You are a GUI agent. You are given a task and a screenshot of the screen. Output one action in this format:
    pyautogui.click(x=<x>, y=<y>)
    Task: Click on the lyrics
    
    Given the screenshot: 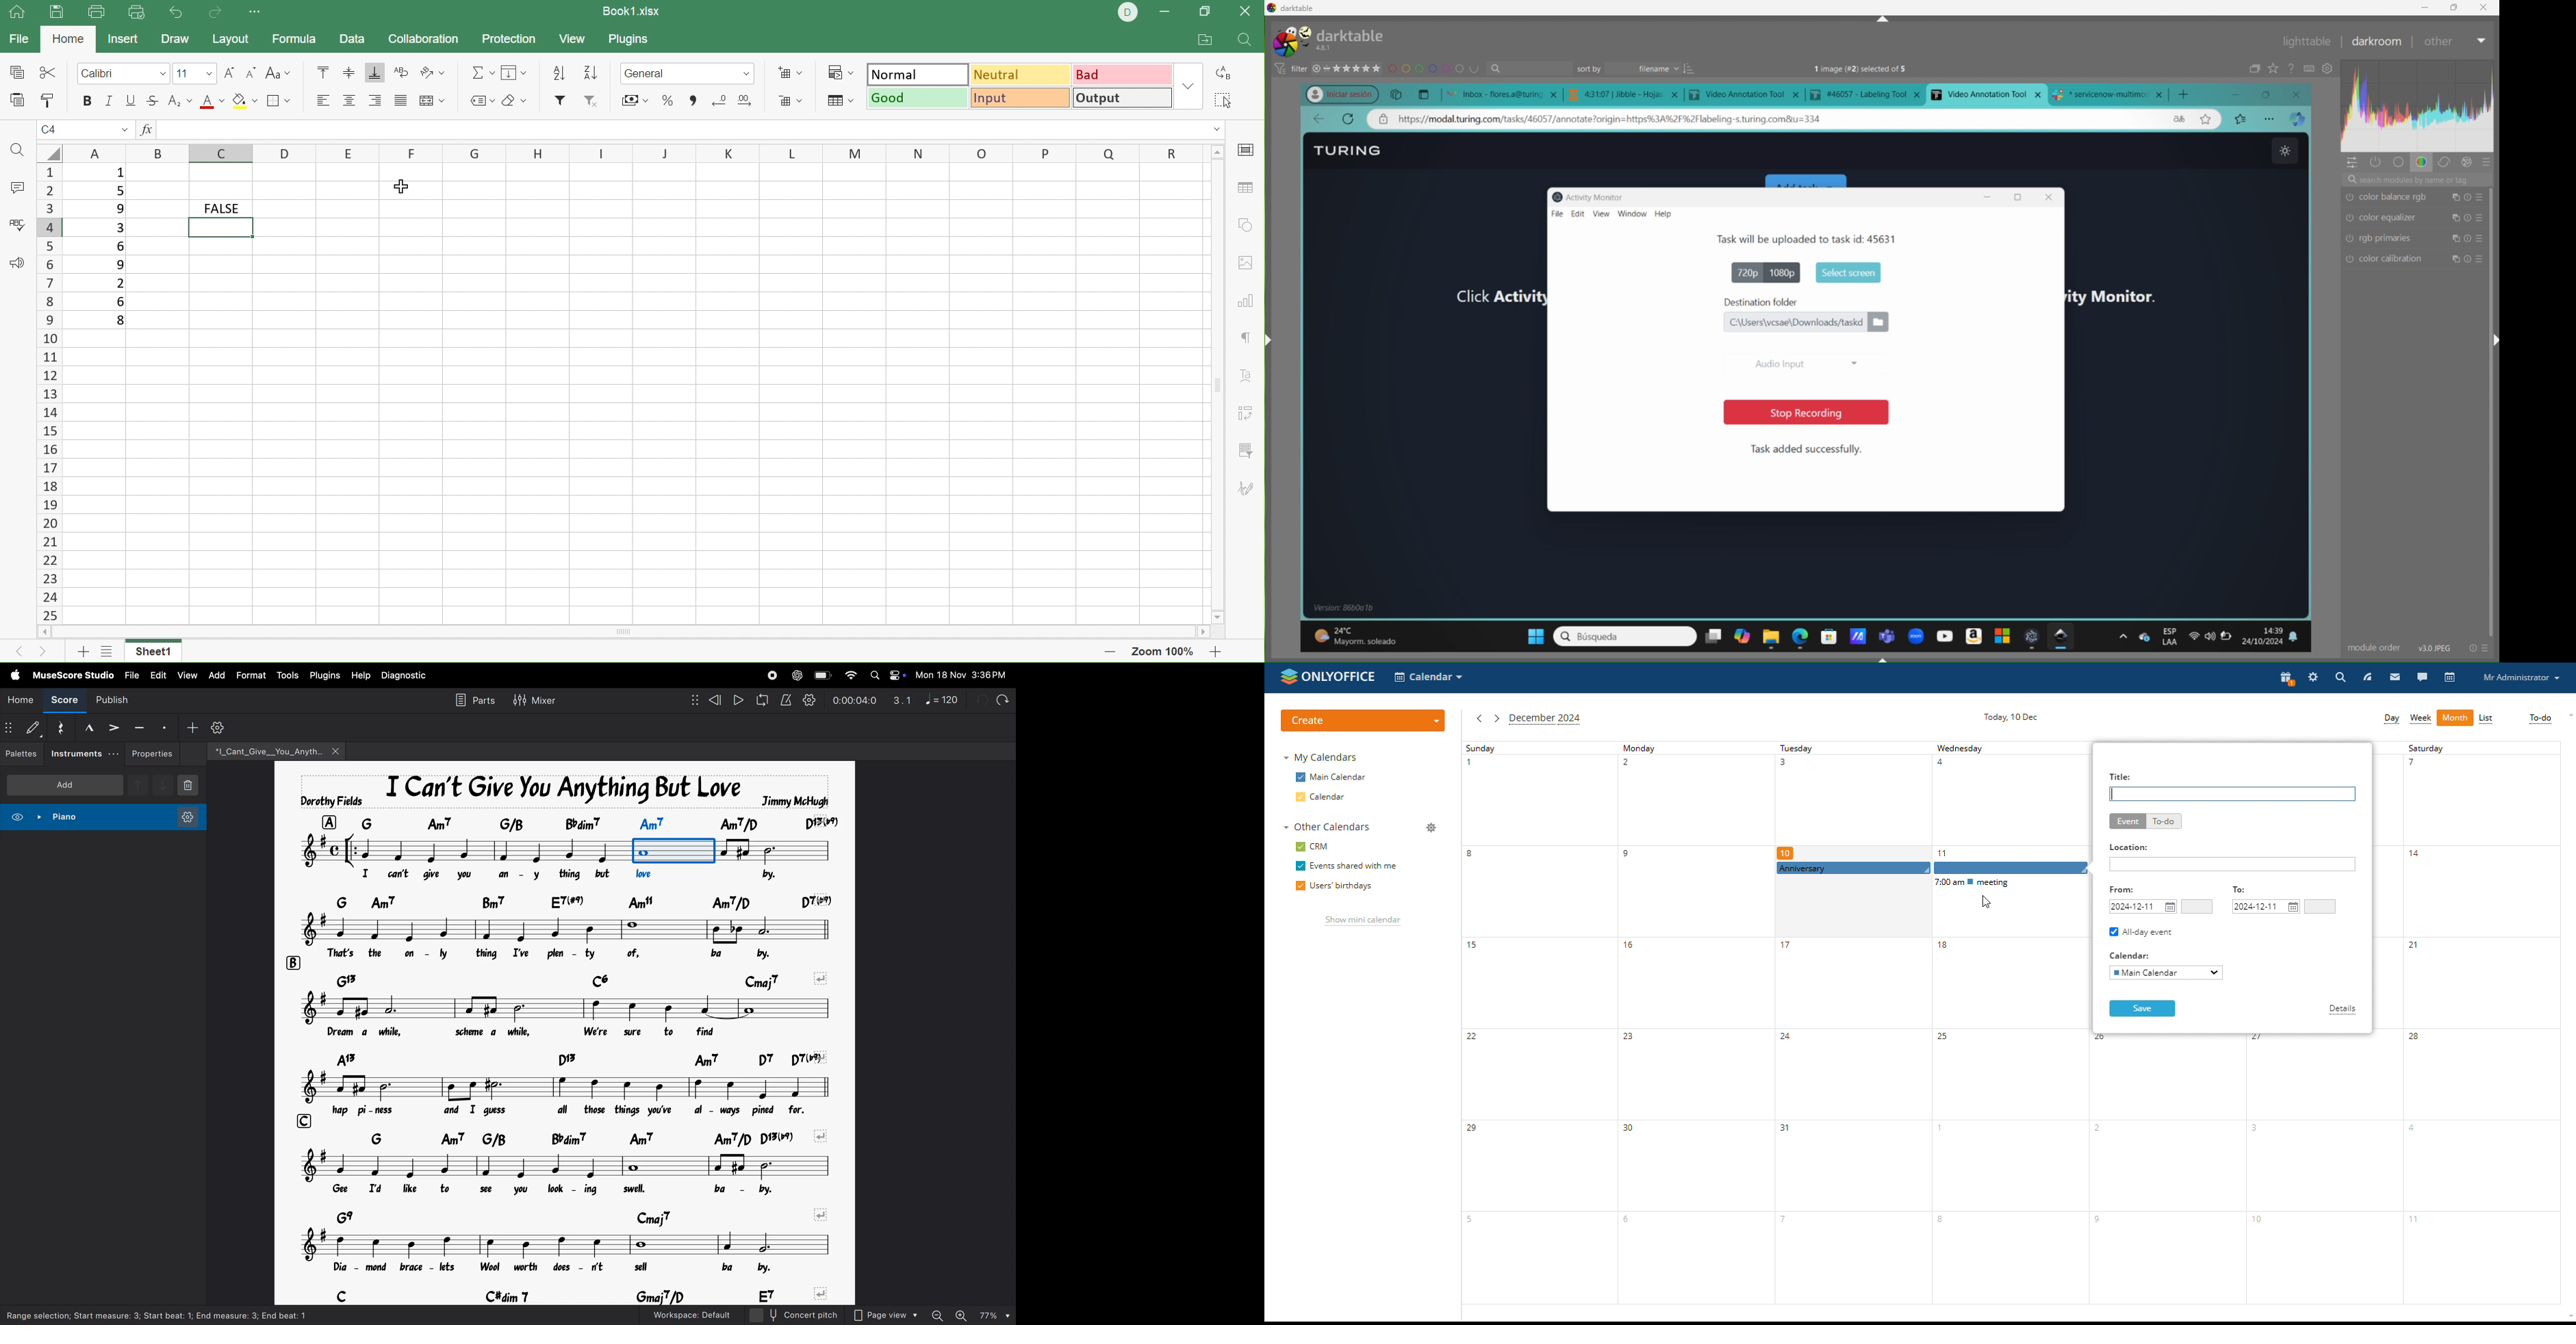 What is the action you would take?
    pyautogui.click(x=584, y=1268)
    